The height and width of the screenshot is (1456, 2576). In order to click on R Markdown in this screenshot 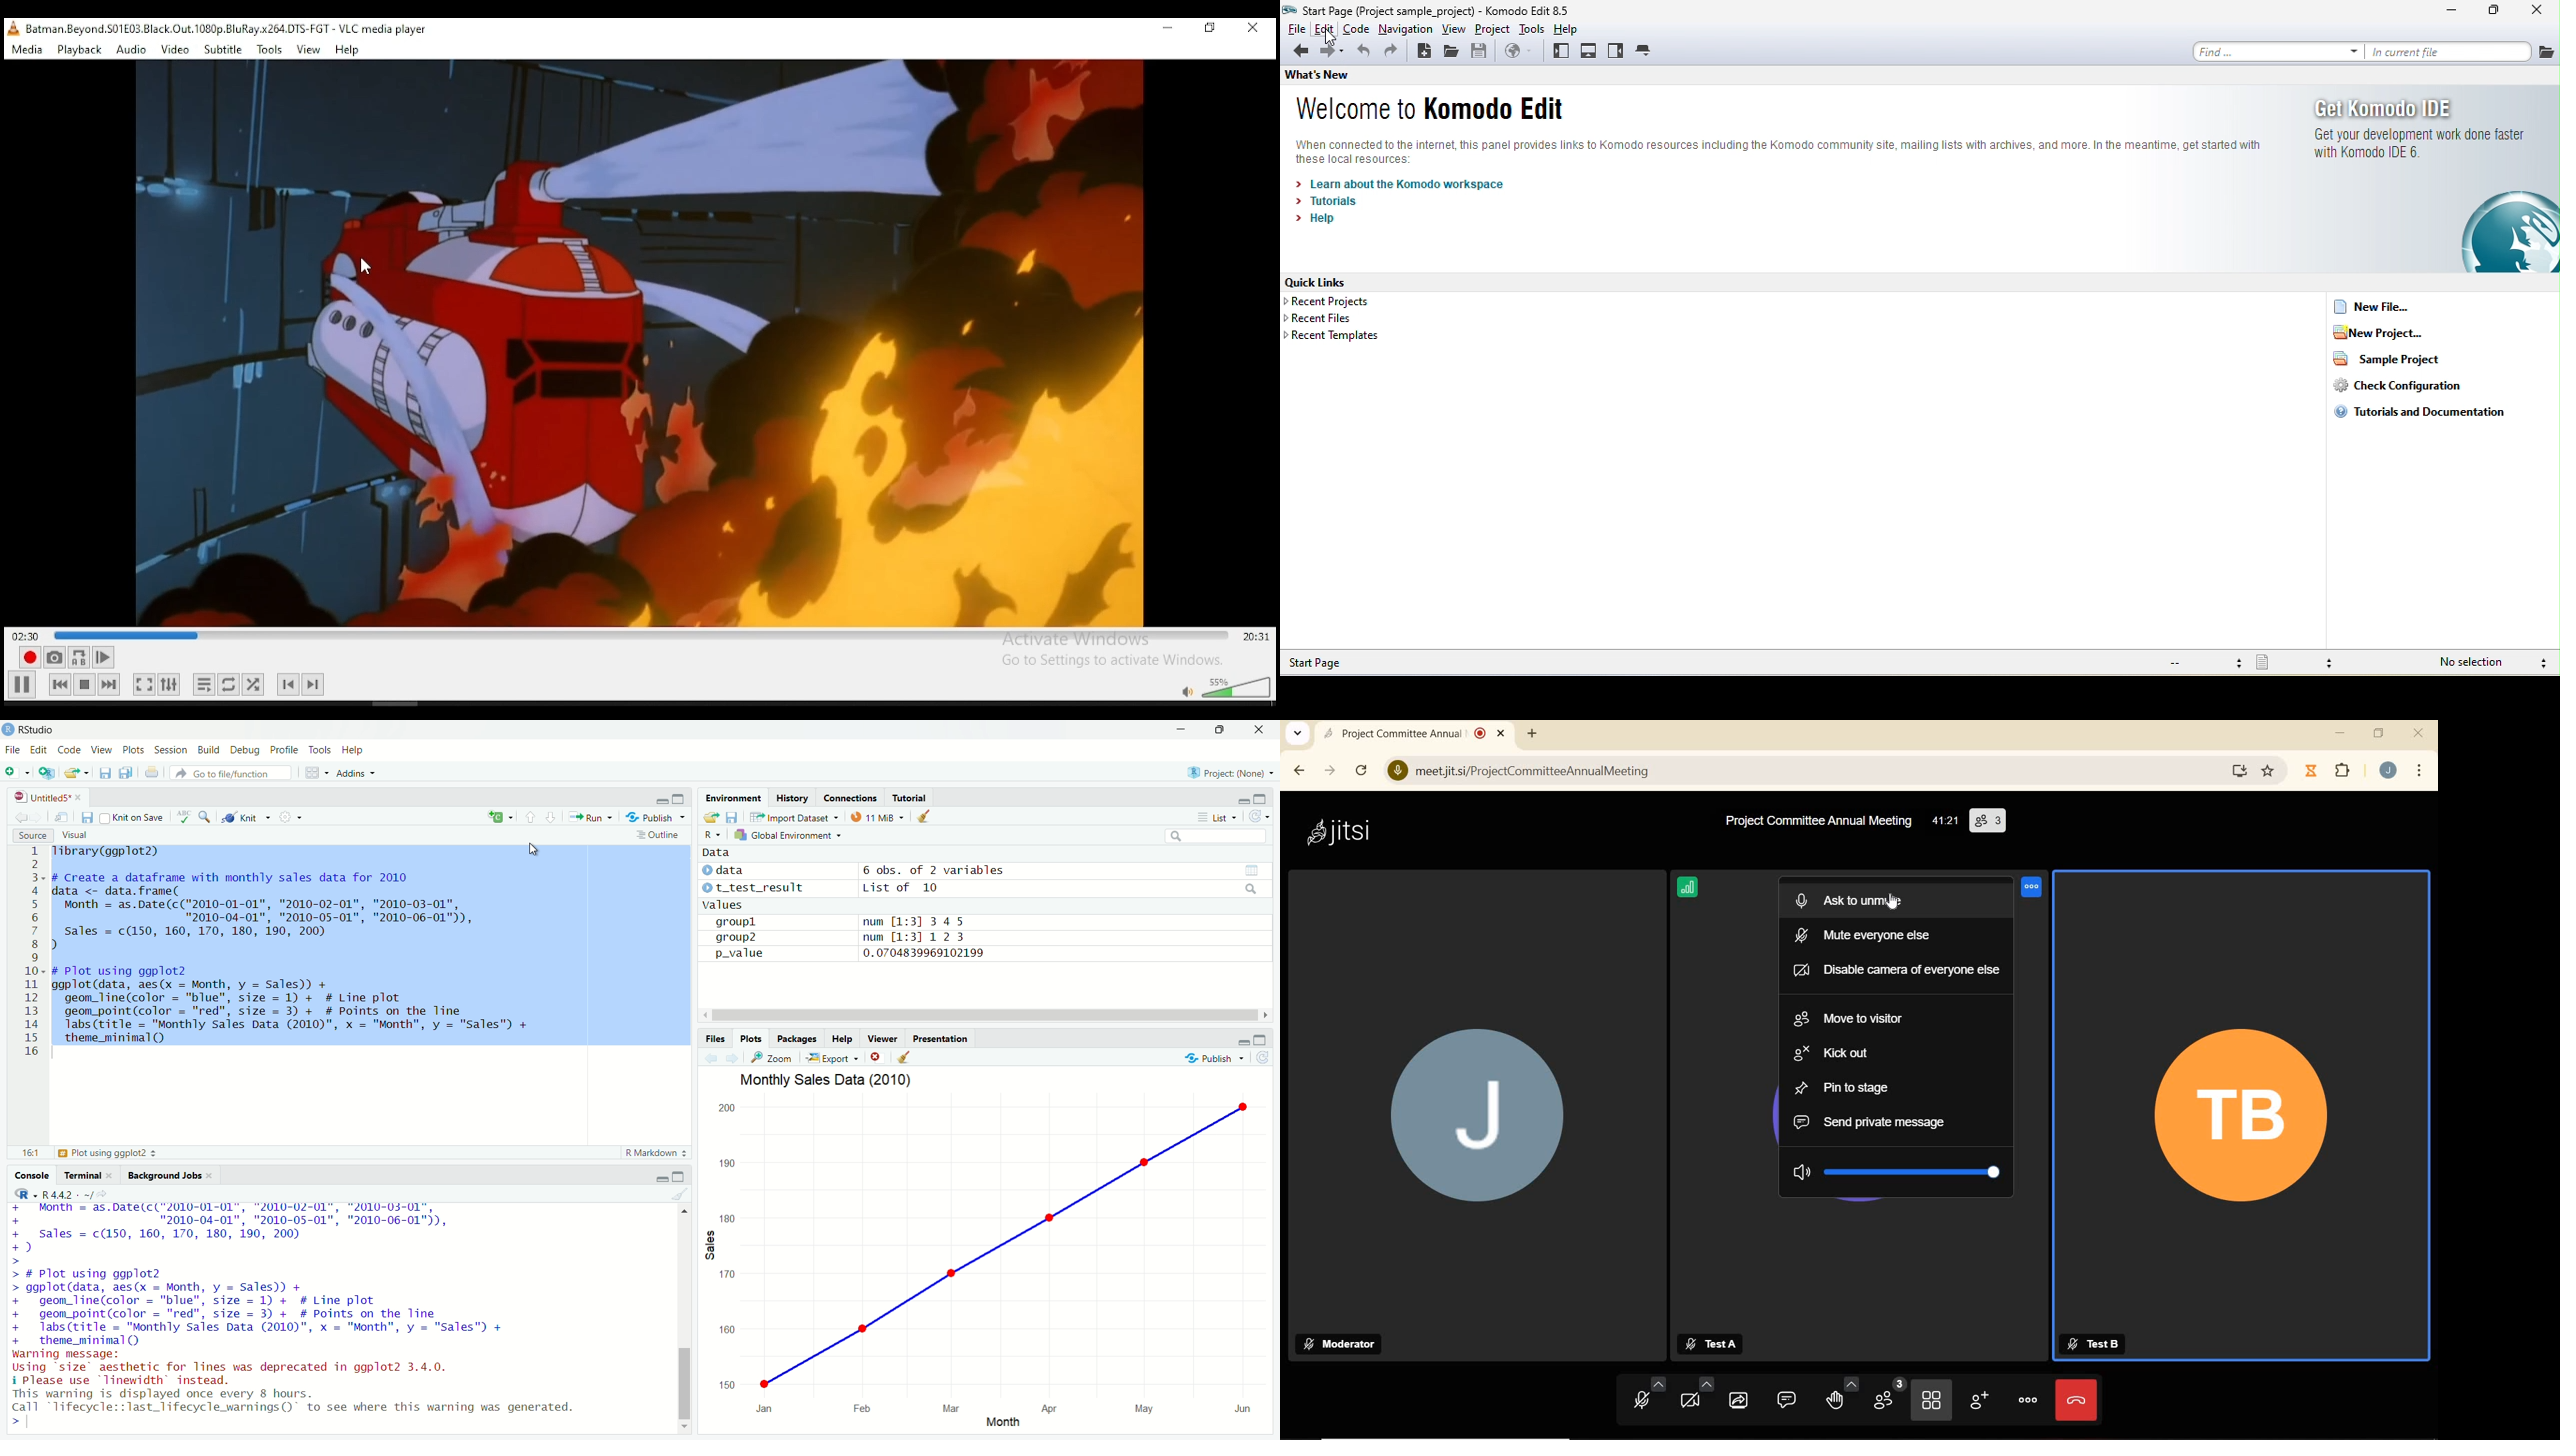, I will do `click(656, 1151)`.